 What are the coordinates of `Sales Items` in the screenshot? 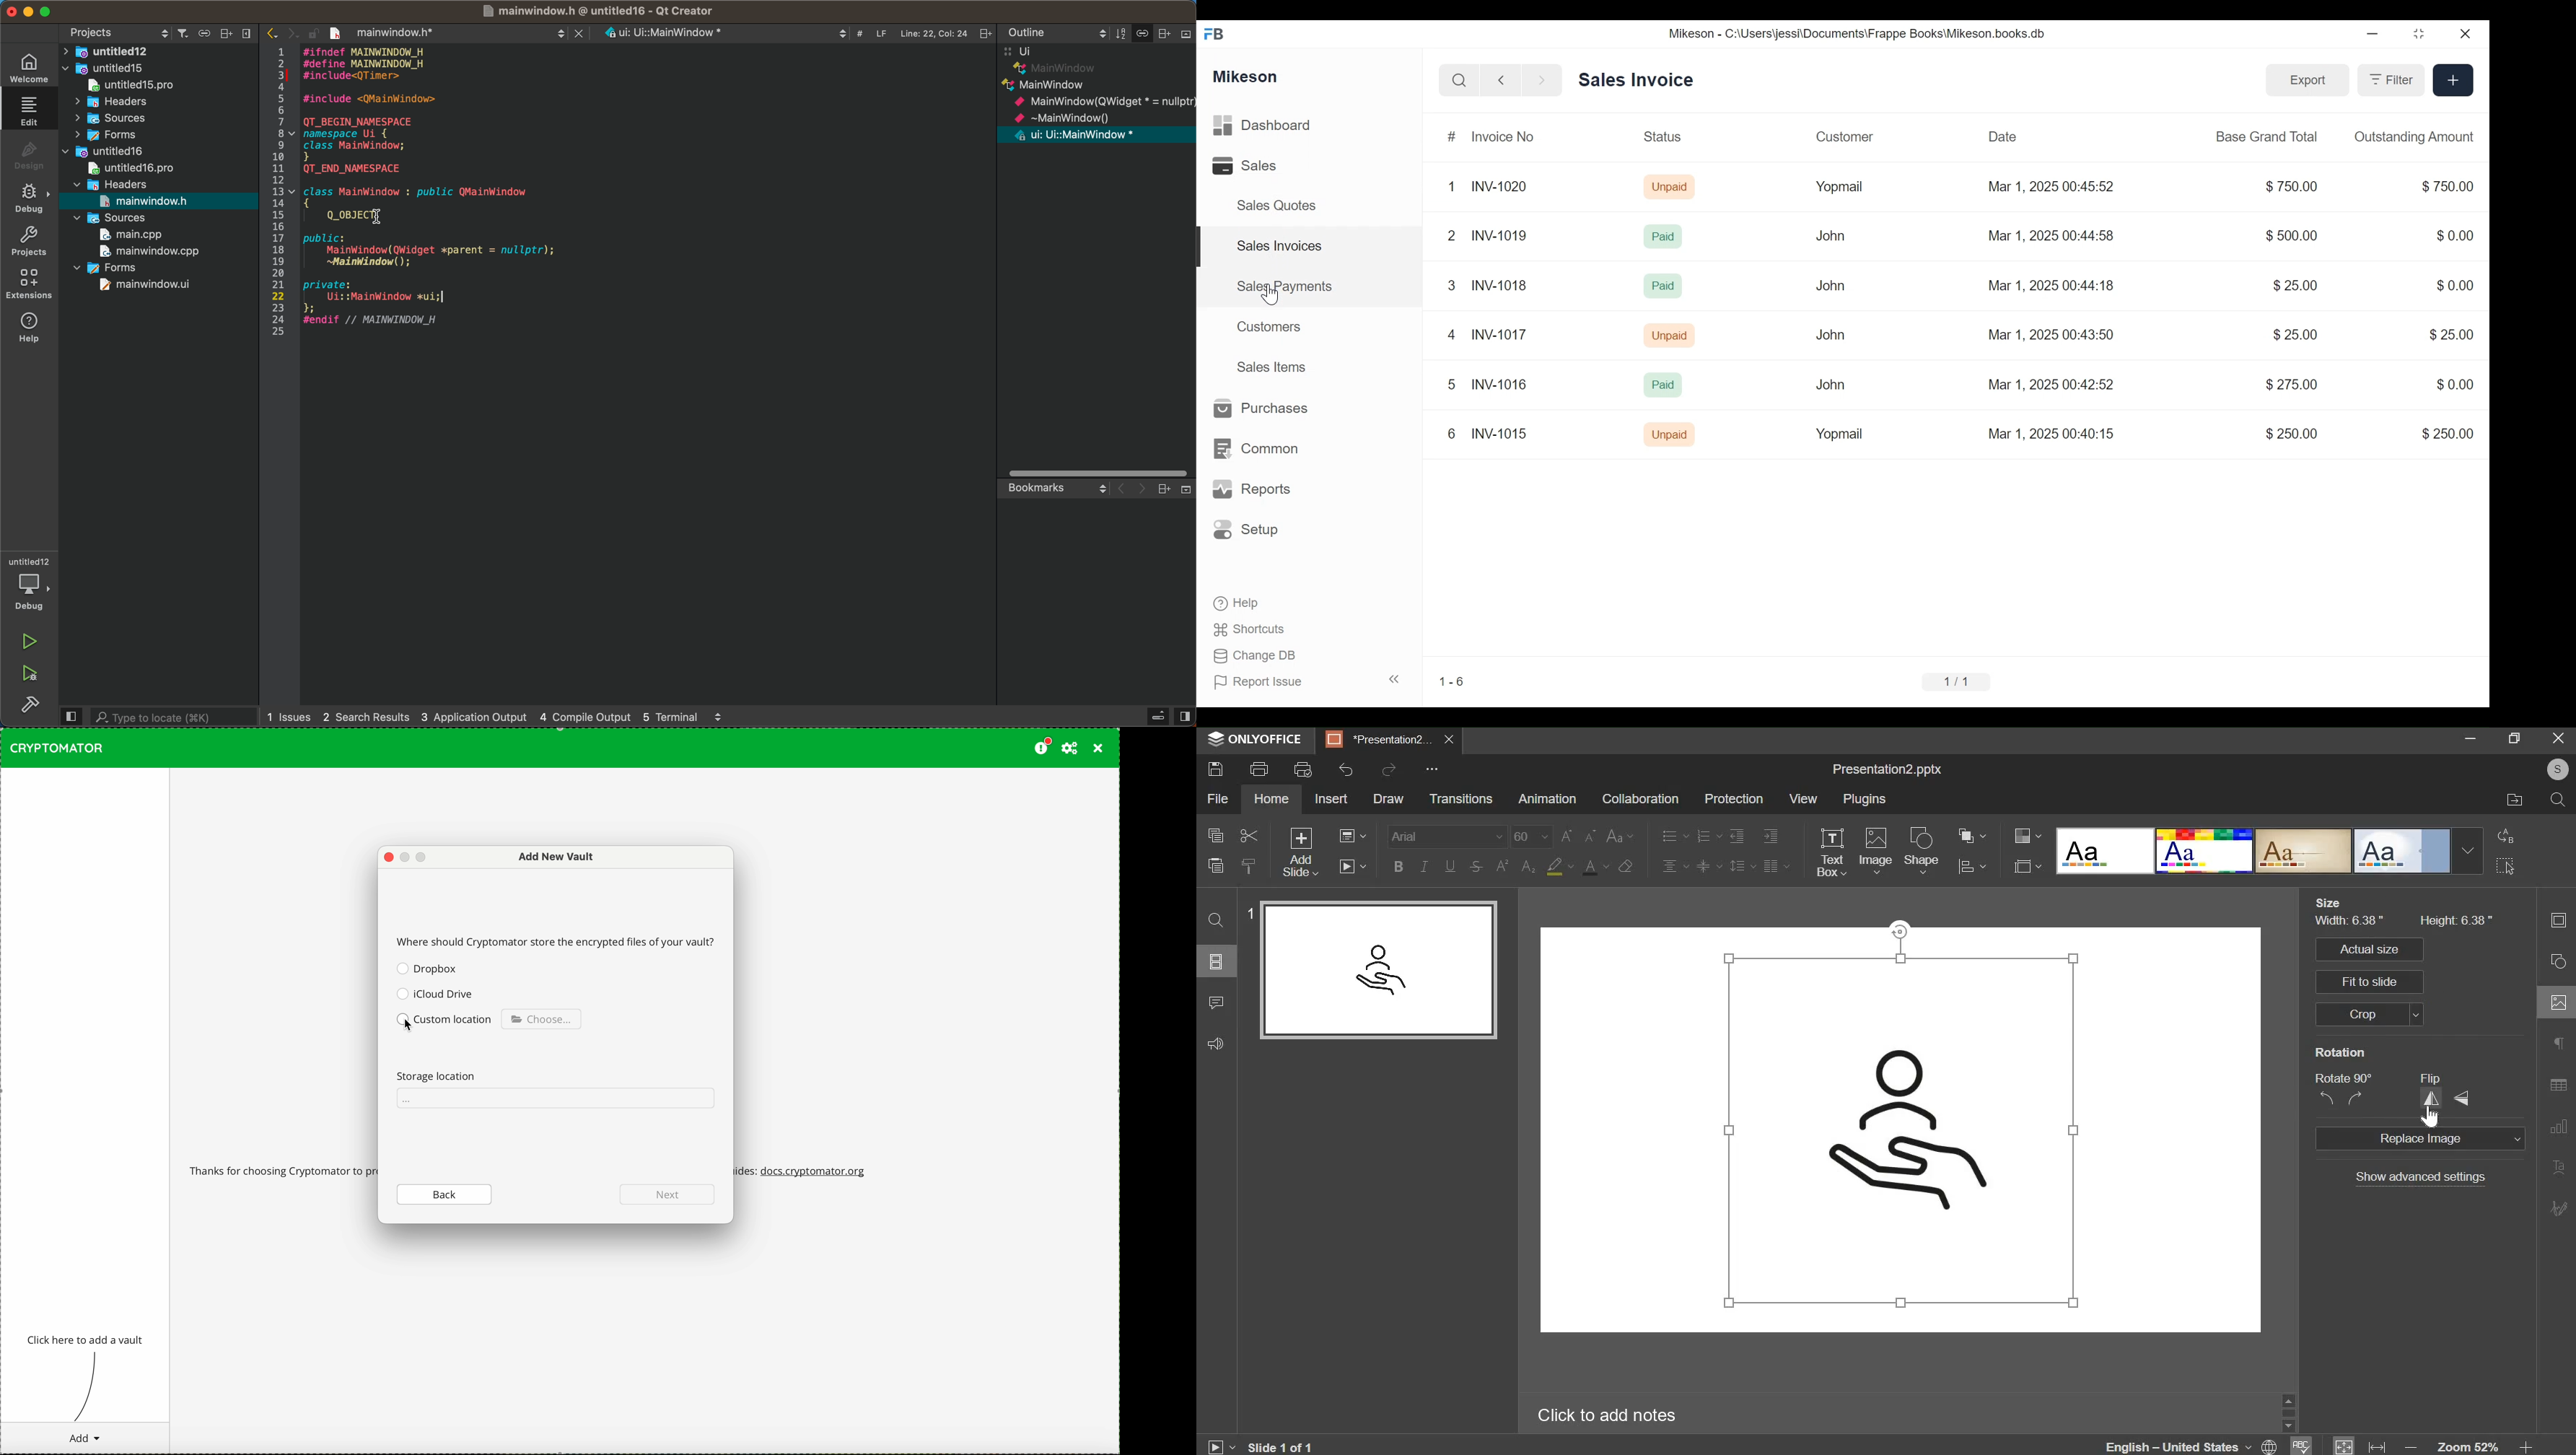 It's located at (1278, 368).